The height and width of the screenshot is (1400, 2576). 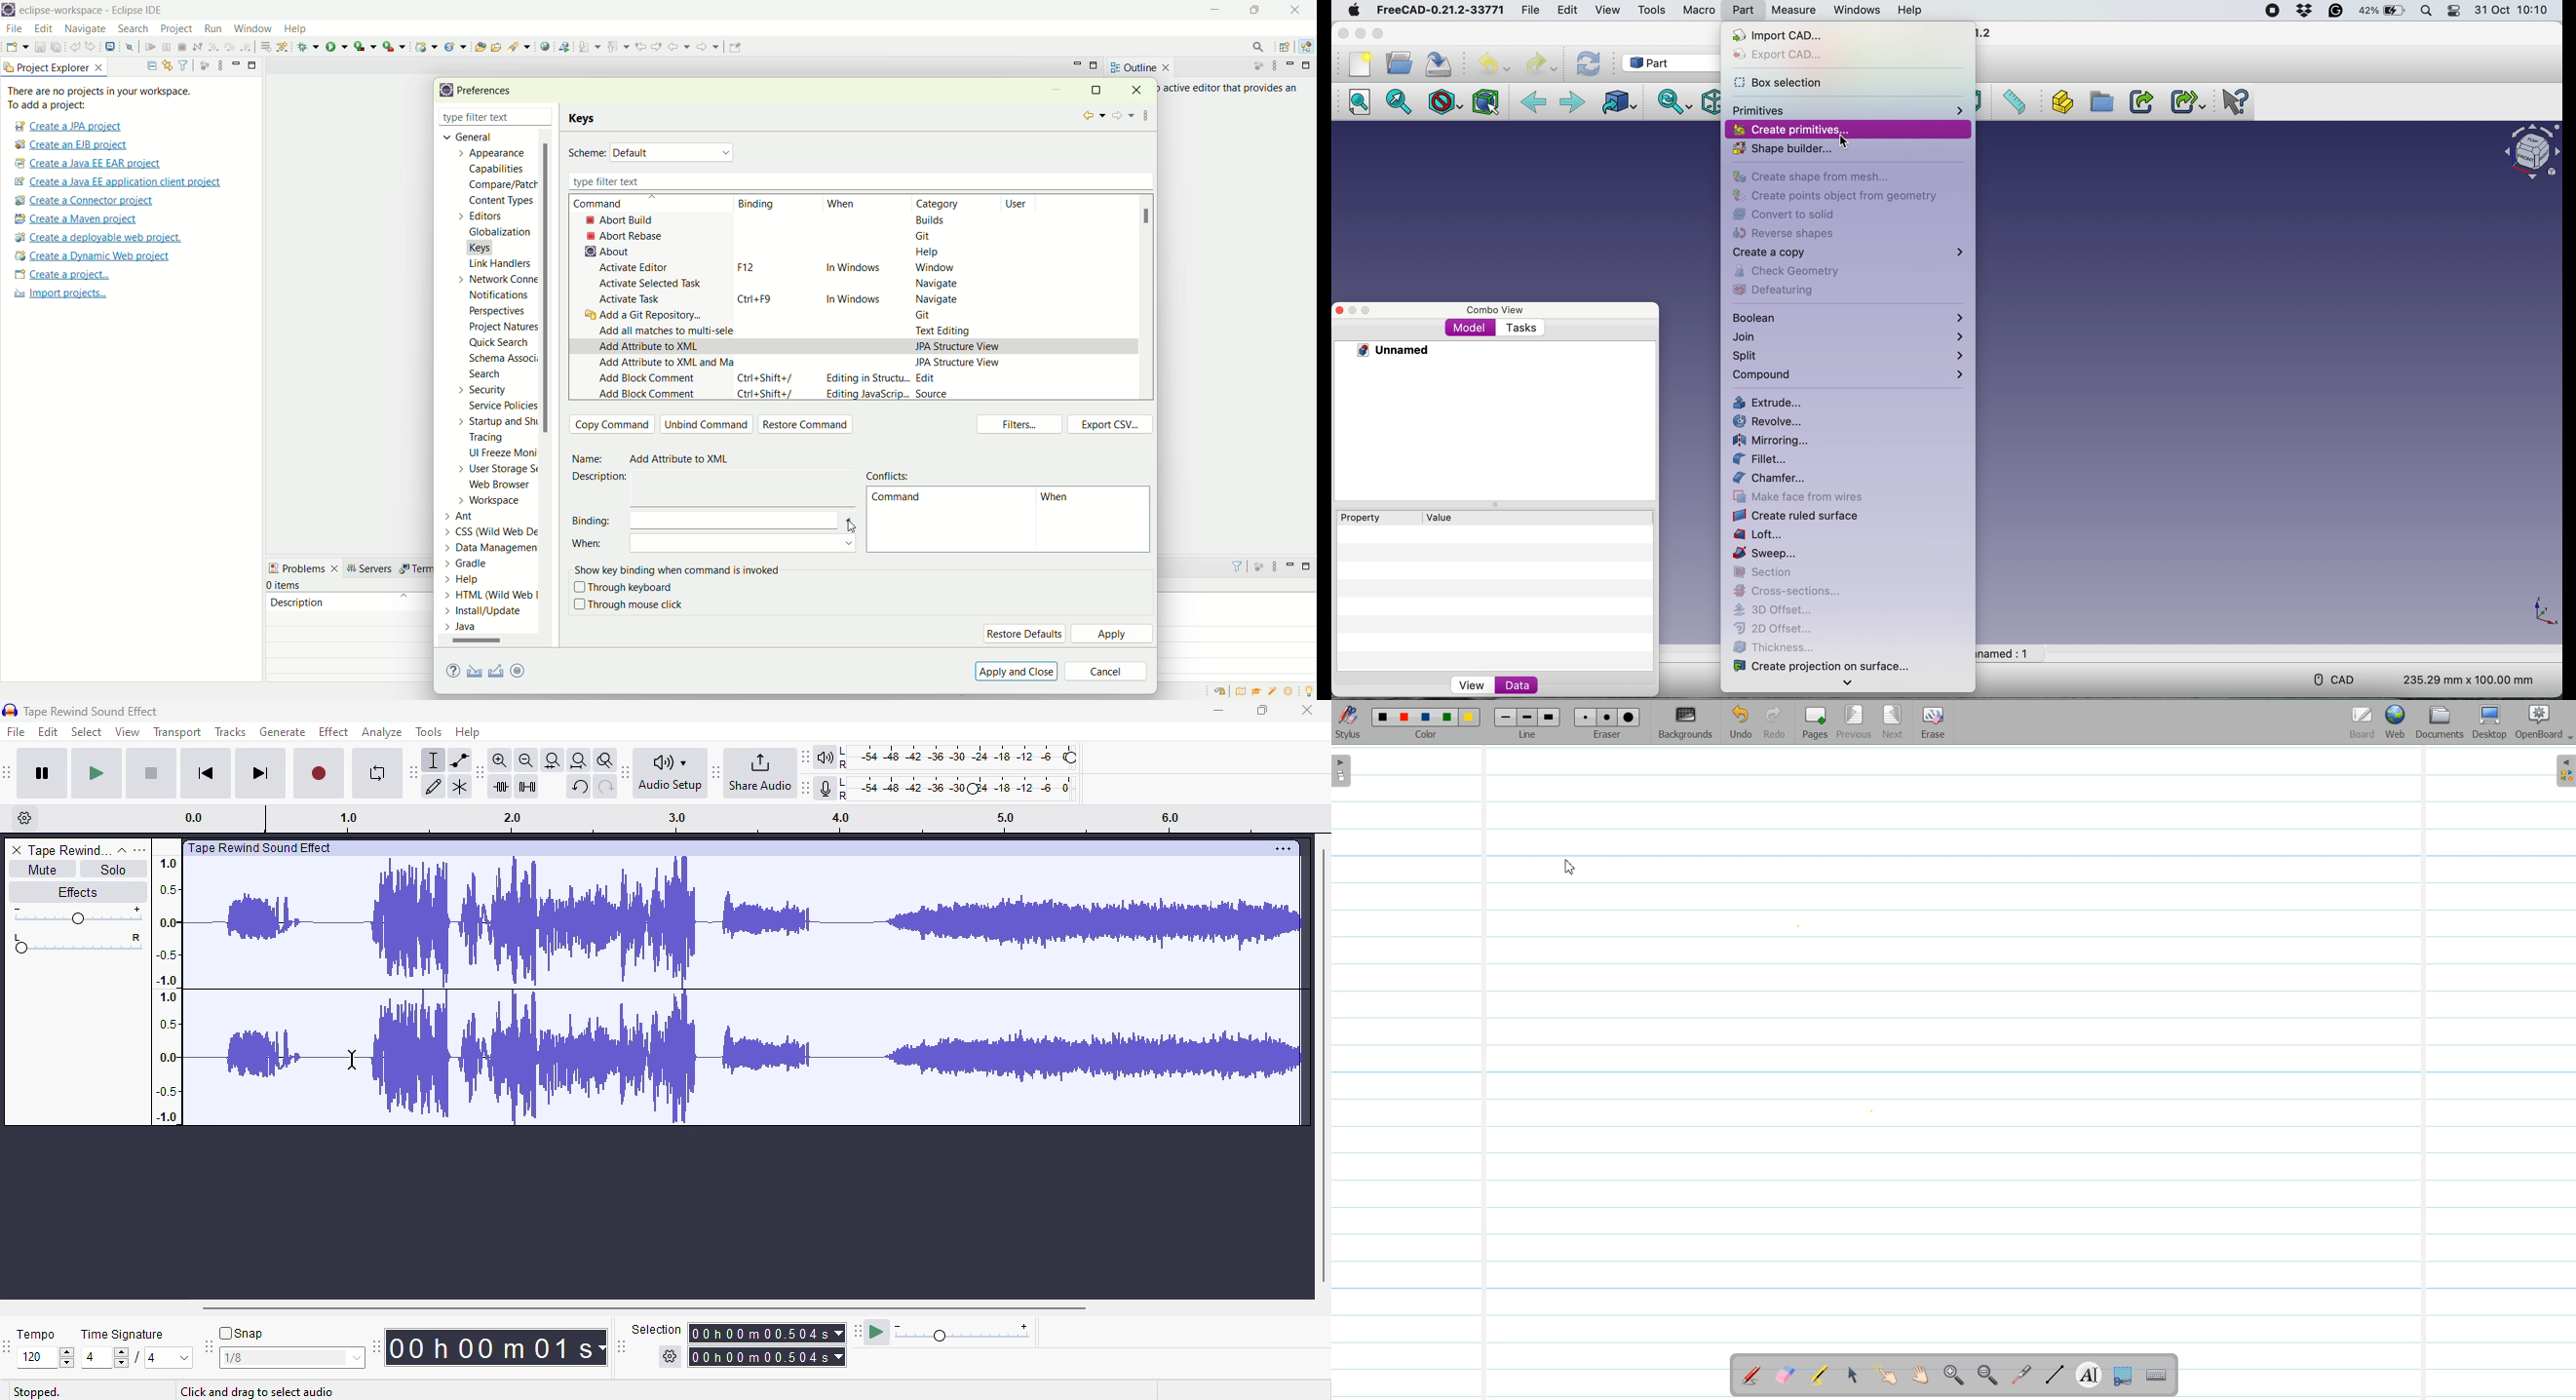 I want to click on chamfer, so click(x=1772, y=478).